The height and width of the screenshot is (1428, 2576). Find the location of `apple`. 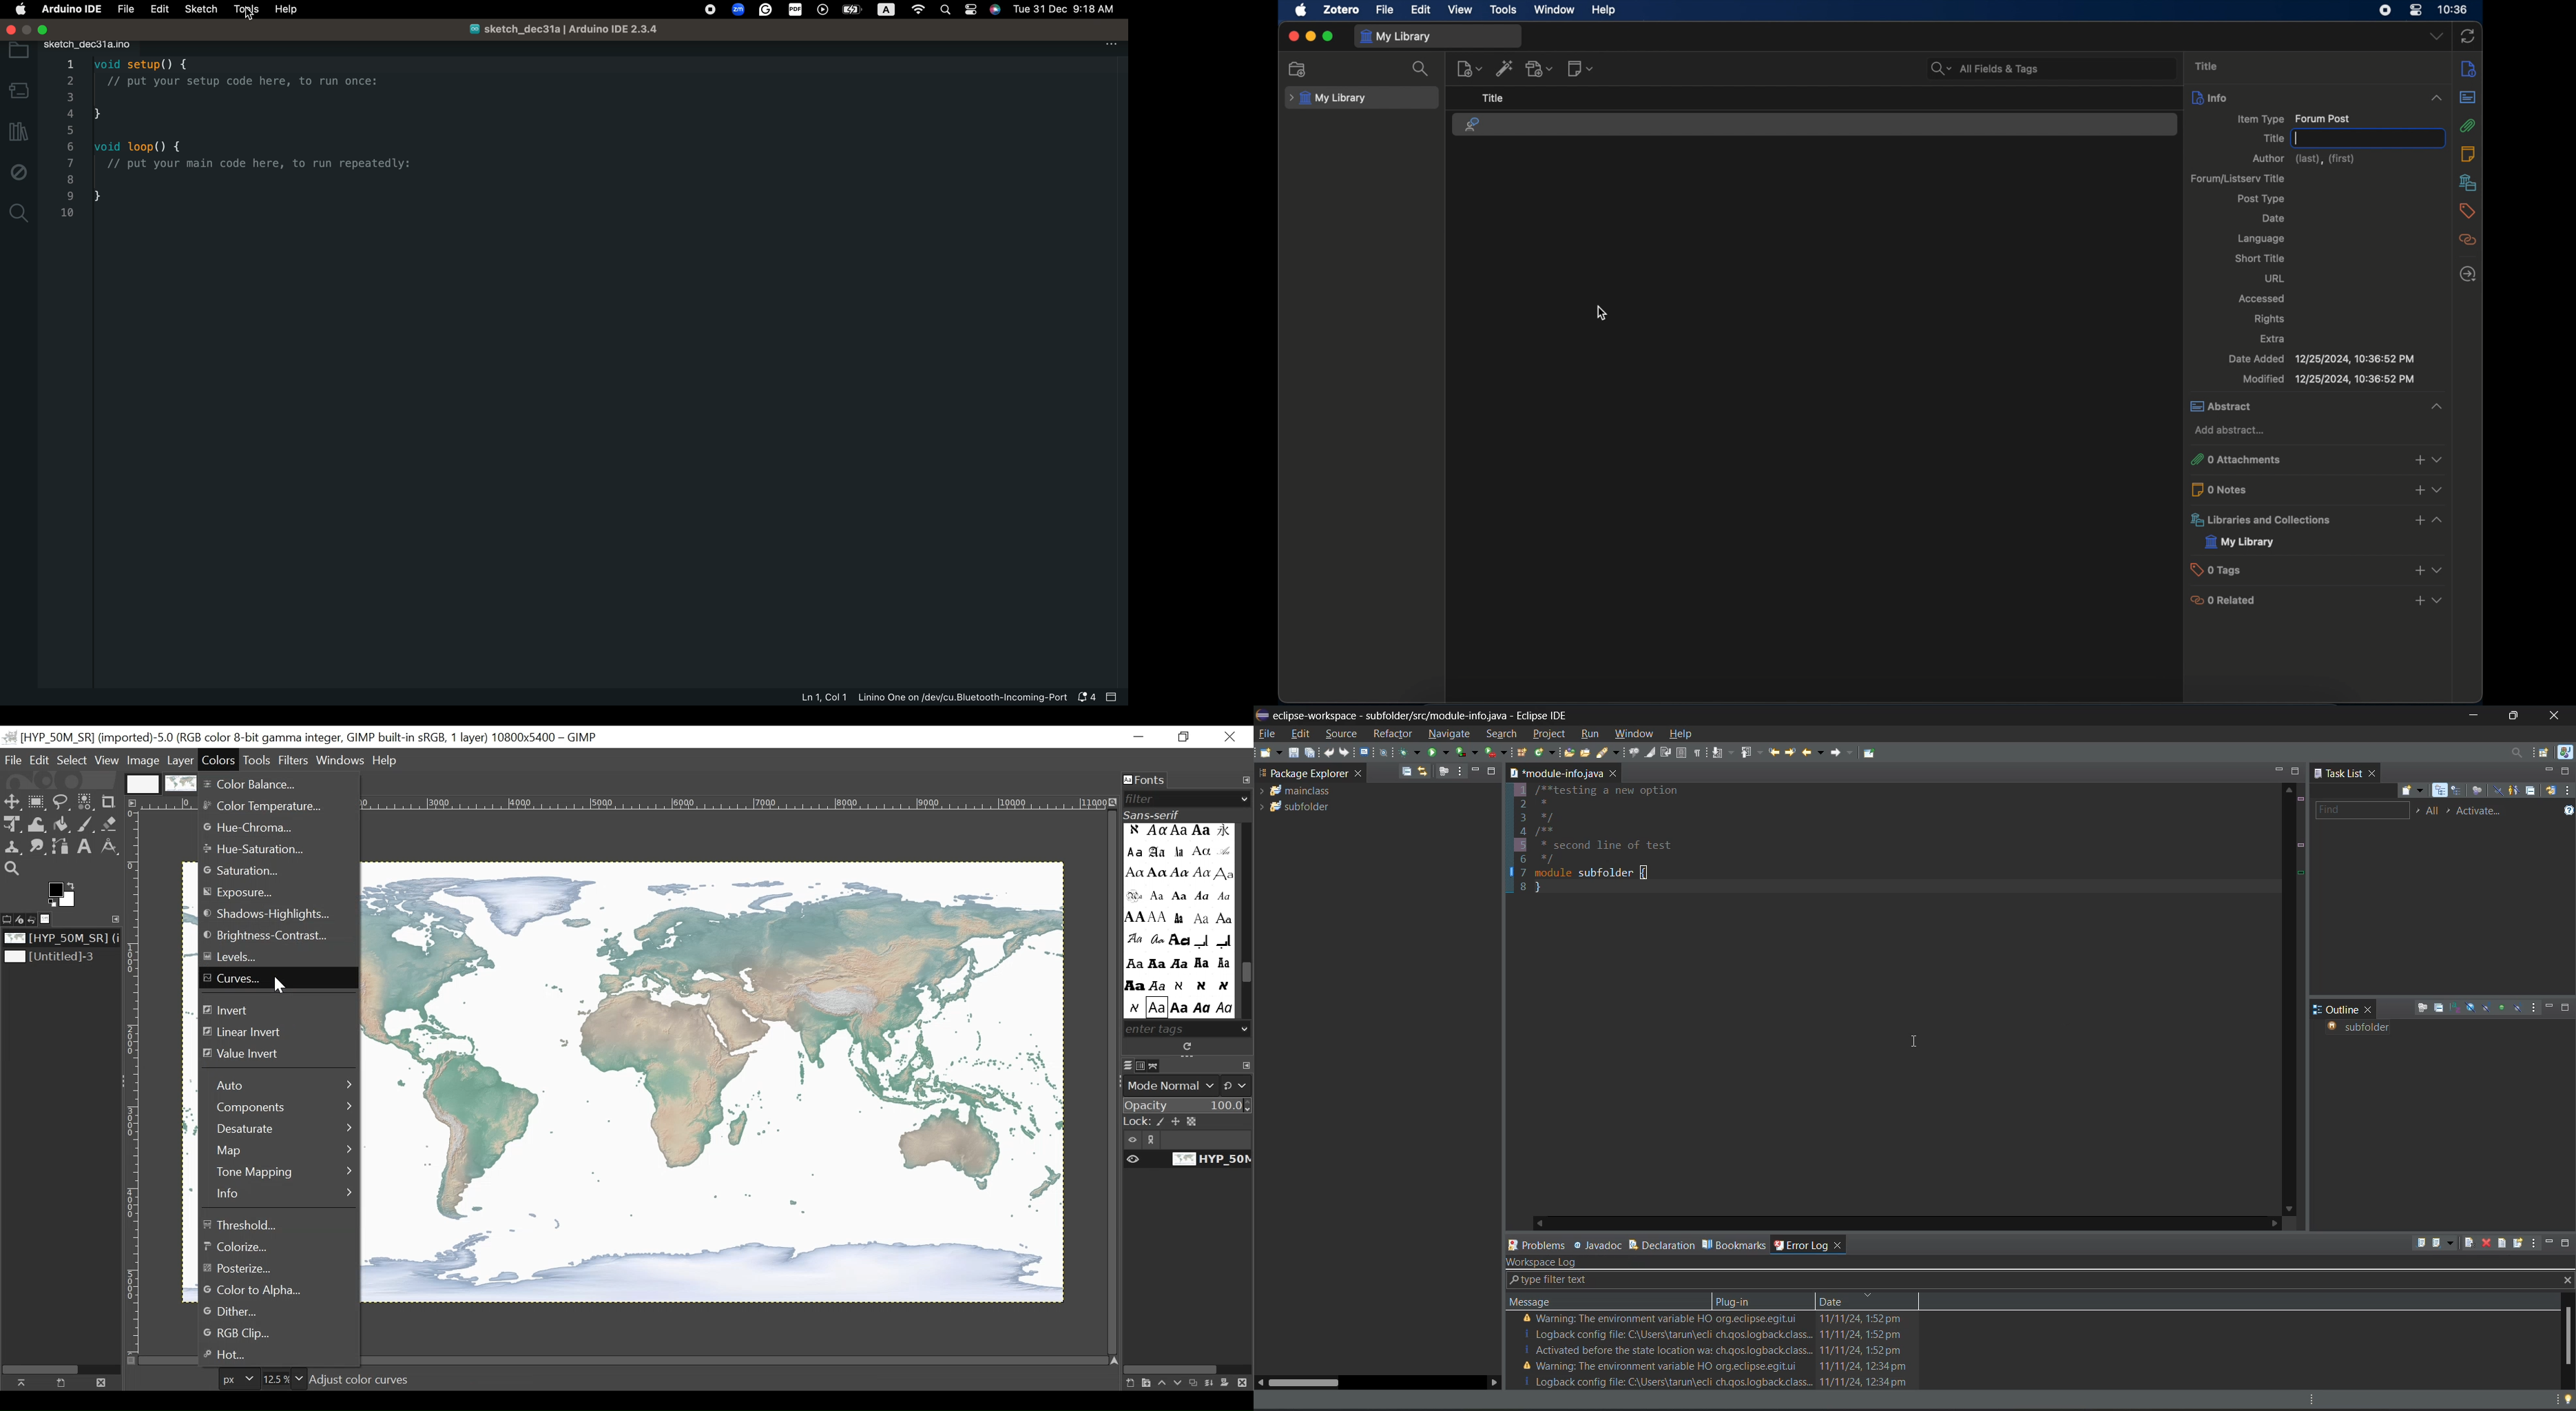

apple is located at coordinates (1300, 10).